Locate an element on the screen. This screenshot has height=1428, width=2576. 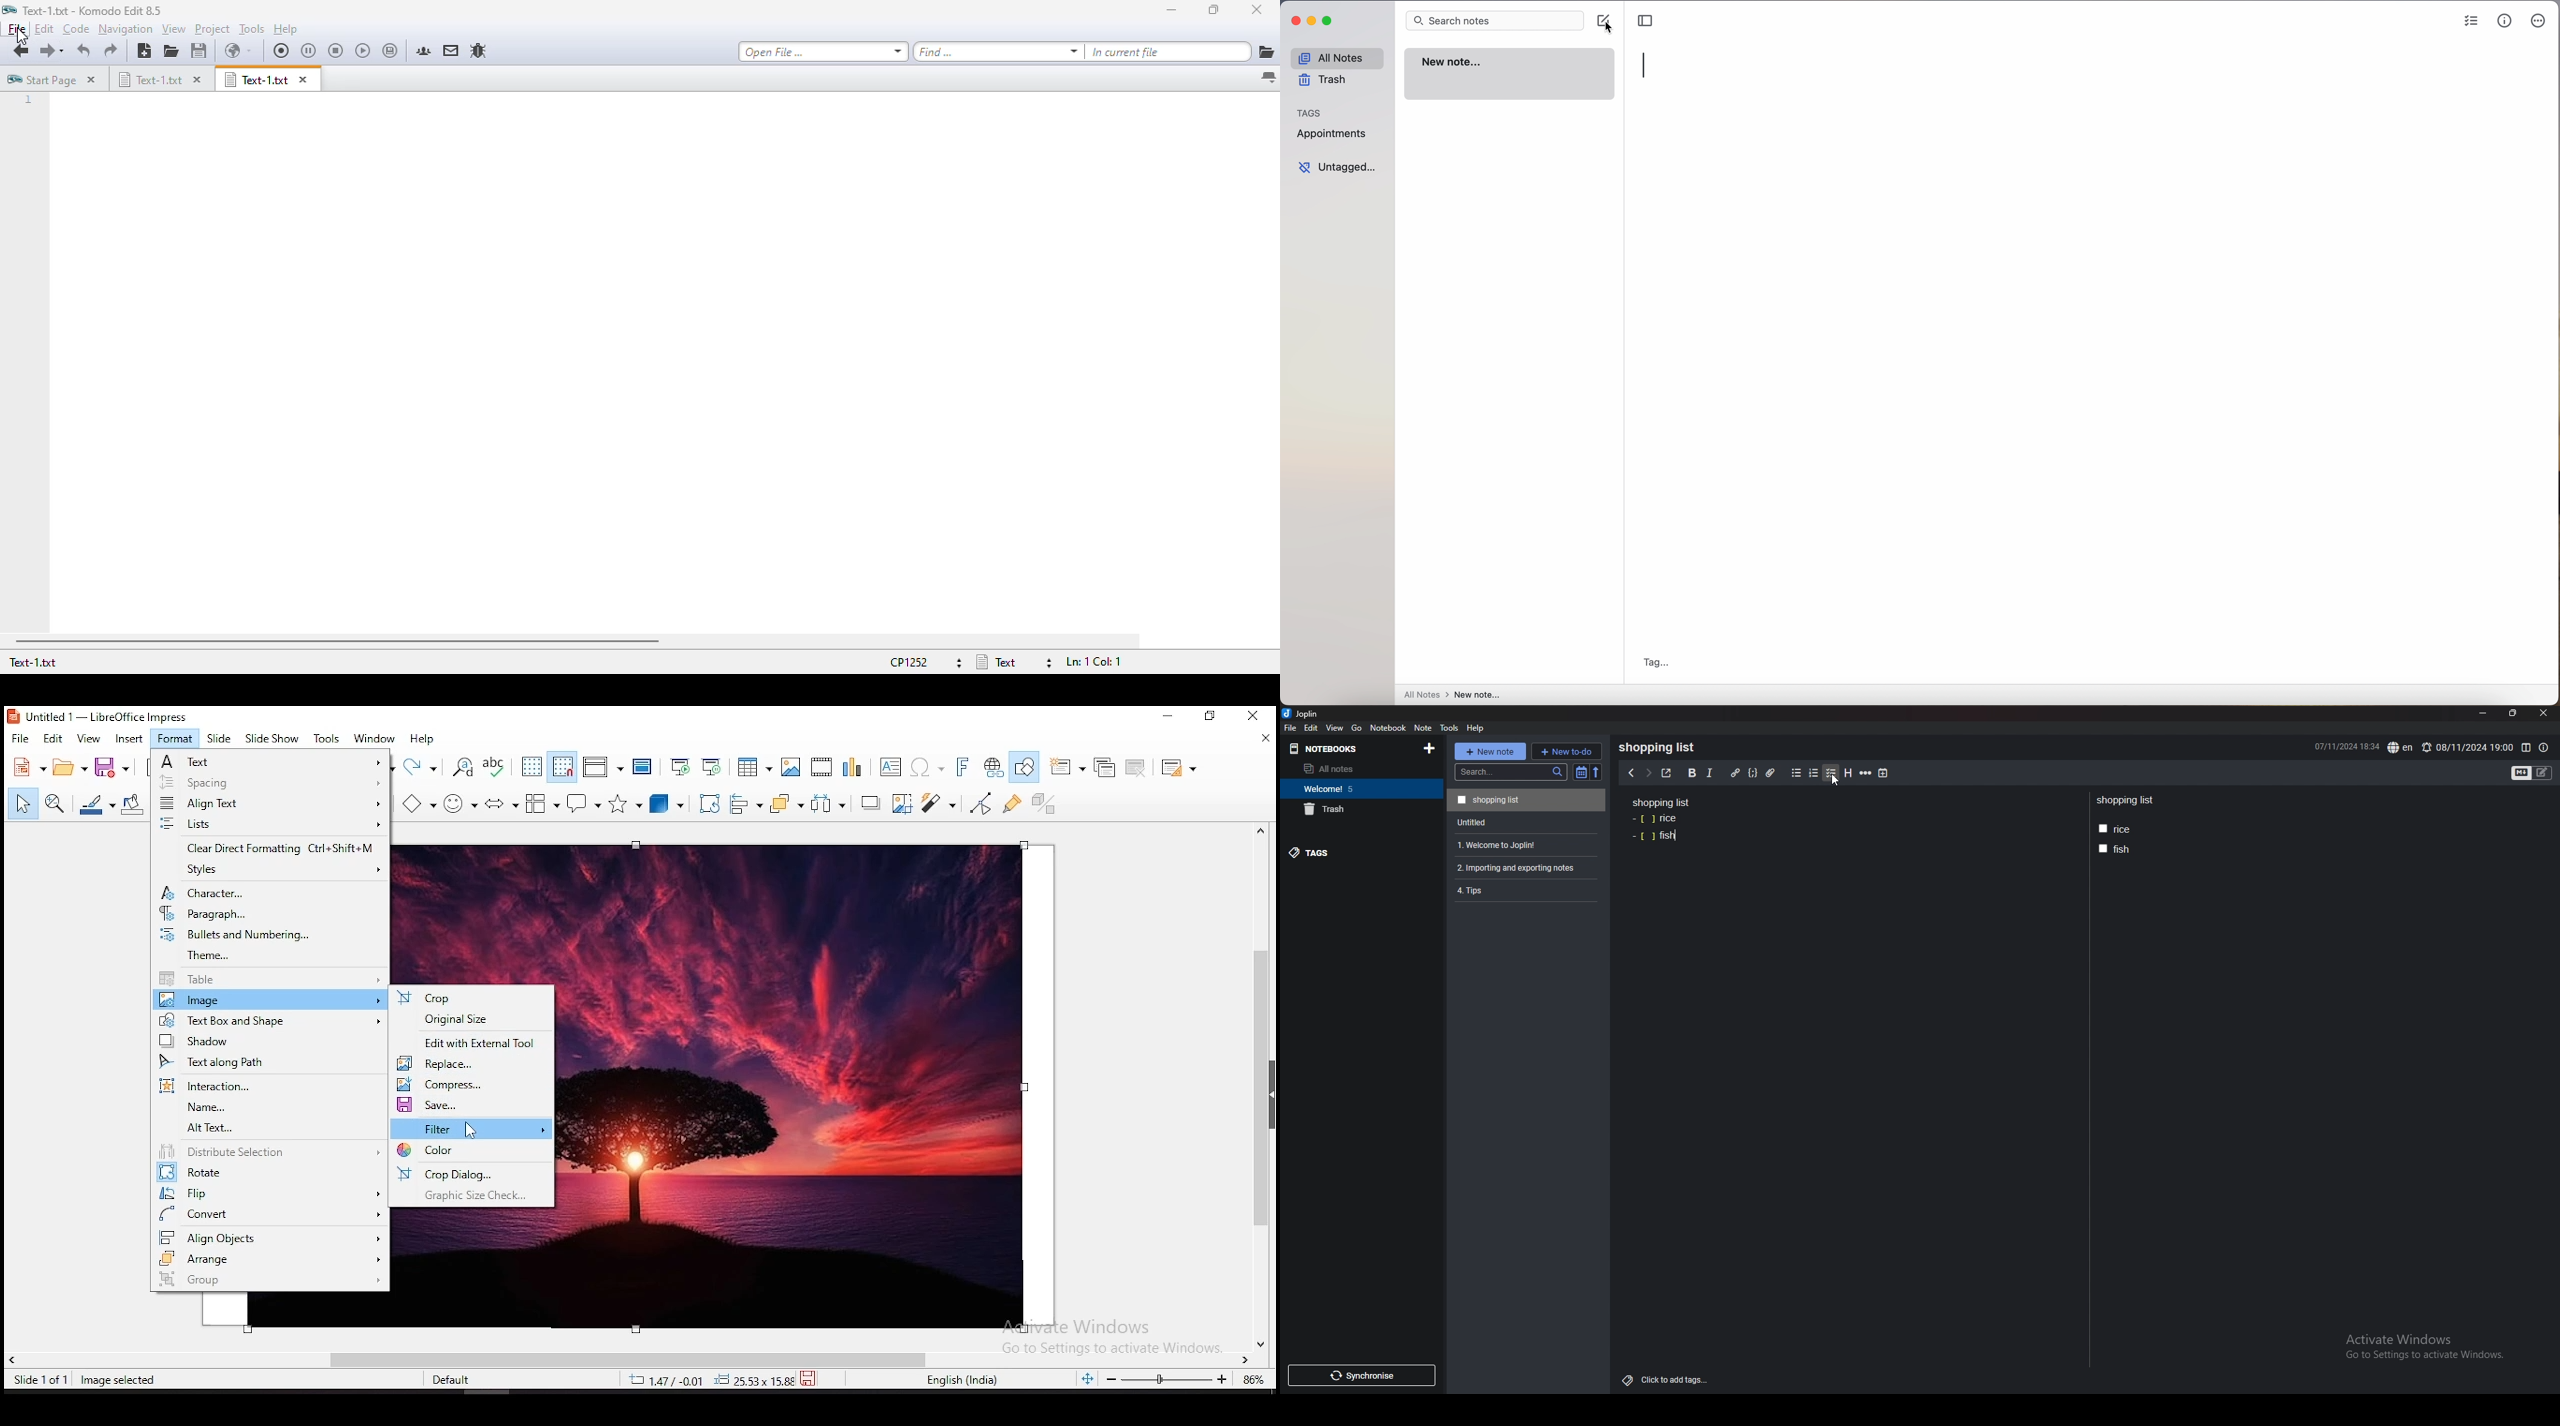
undo last action is located at coordinates (85, 51).